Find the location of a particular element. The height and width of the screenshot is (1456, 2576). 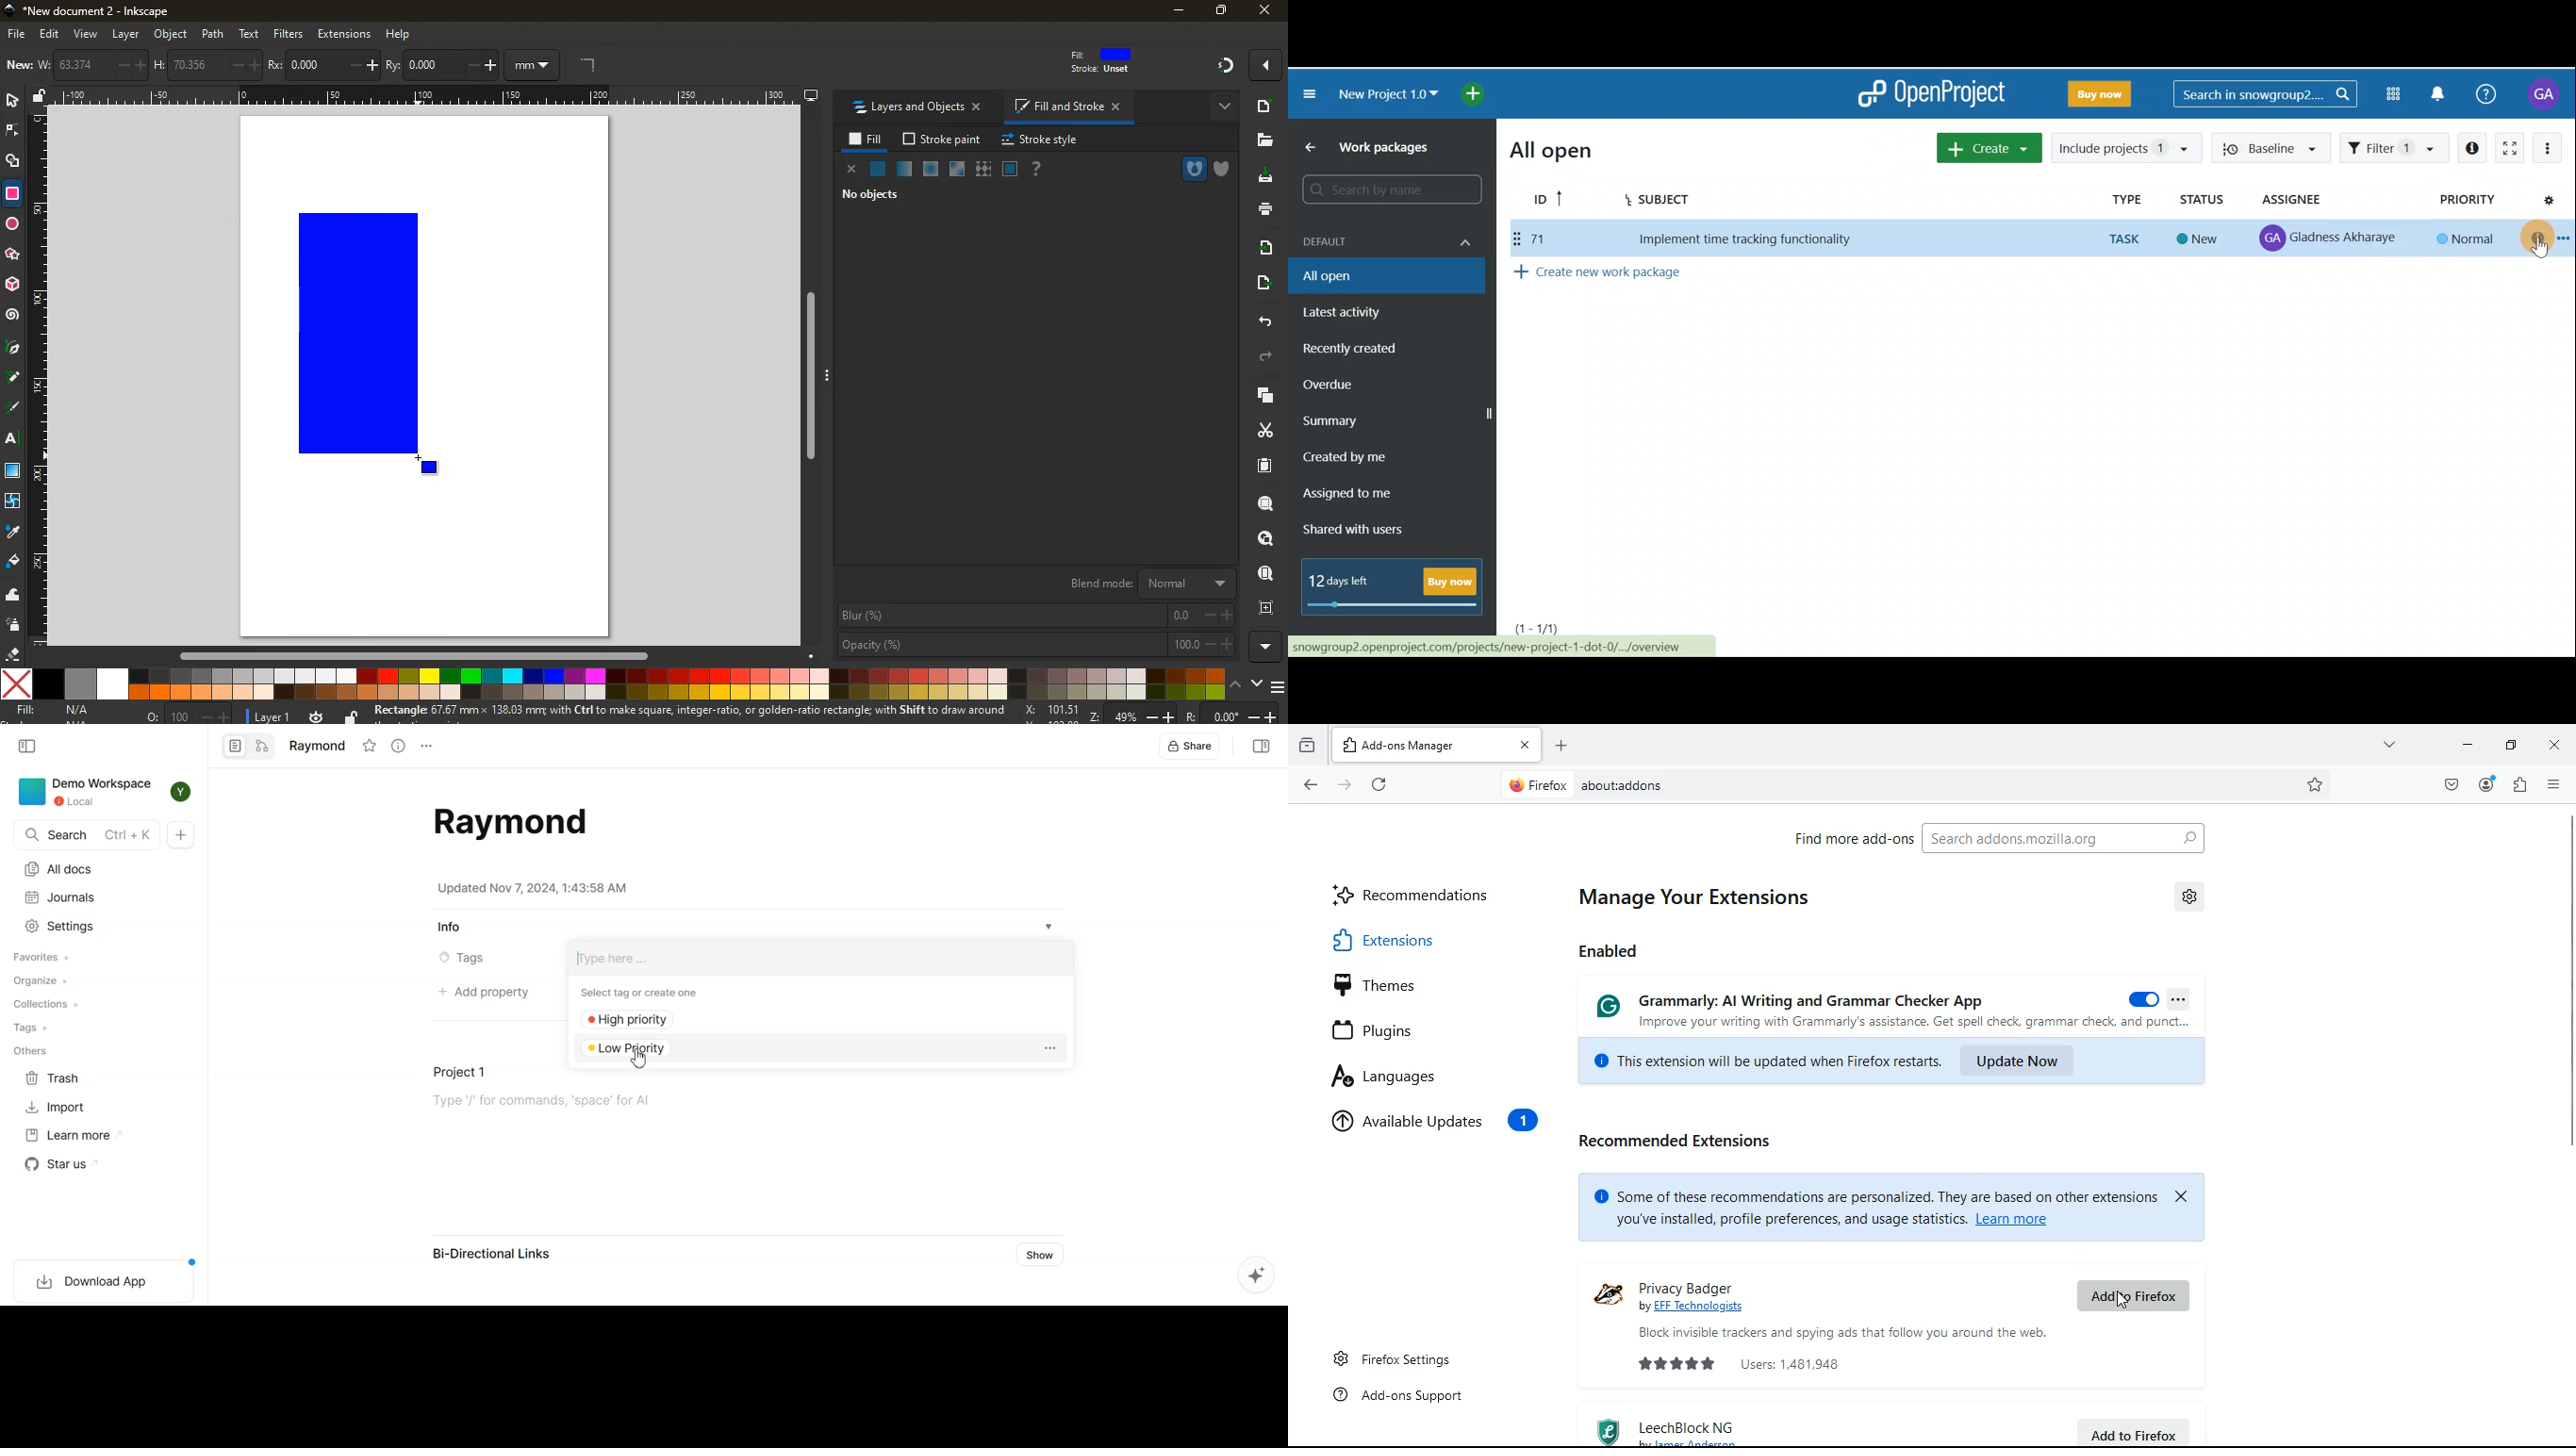

down is located at coordinates (1256, 684).